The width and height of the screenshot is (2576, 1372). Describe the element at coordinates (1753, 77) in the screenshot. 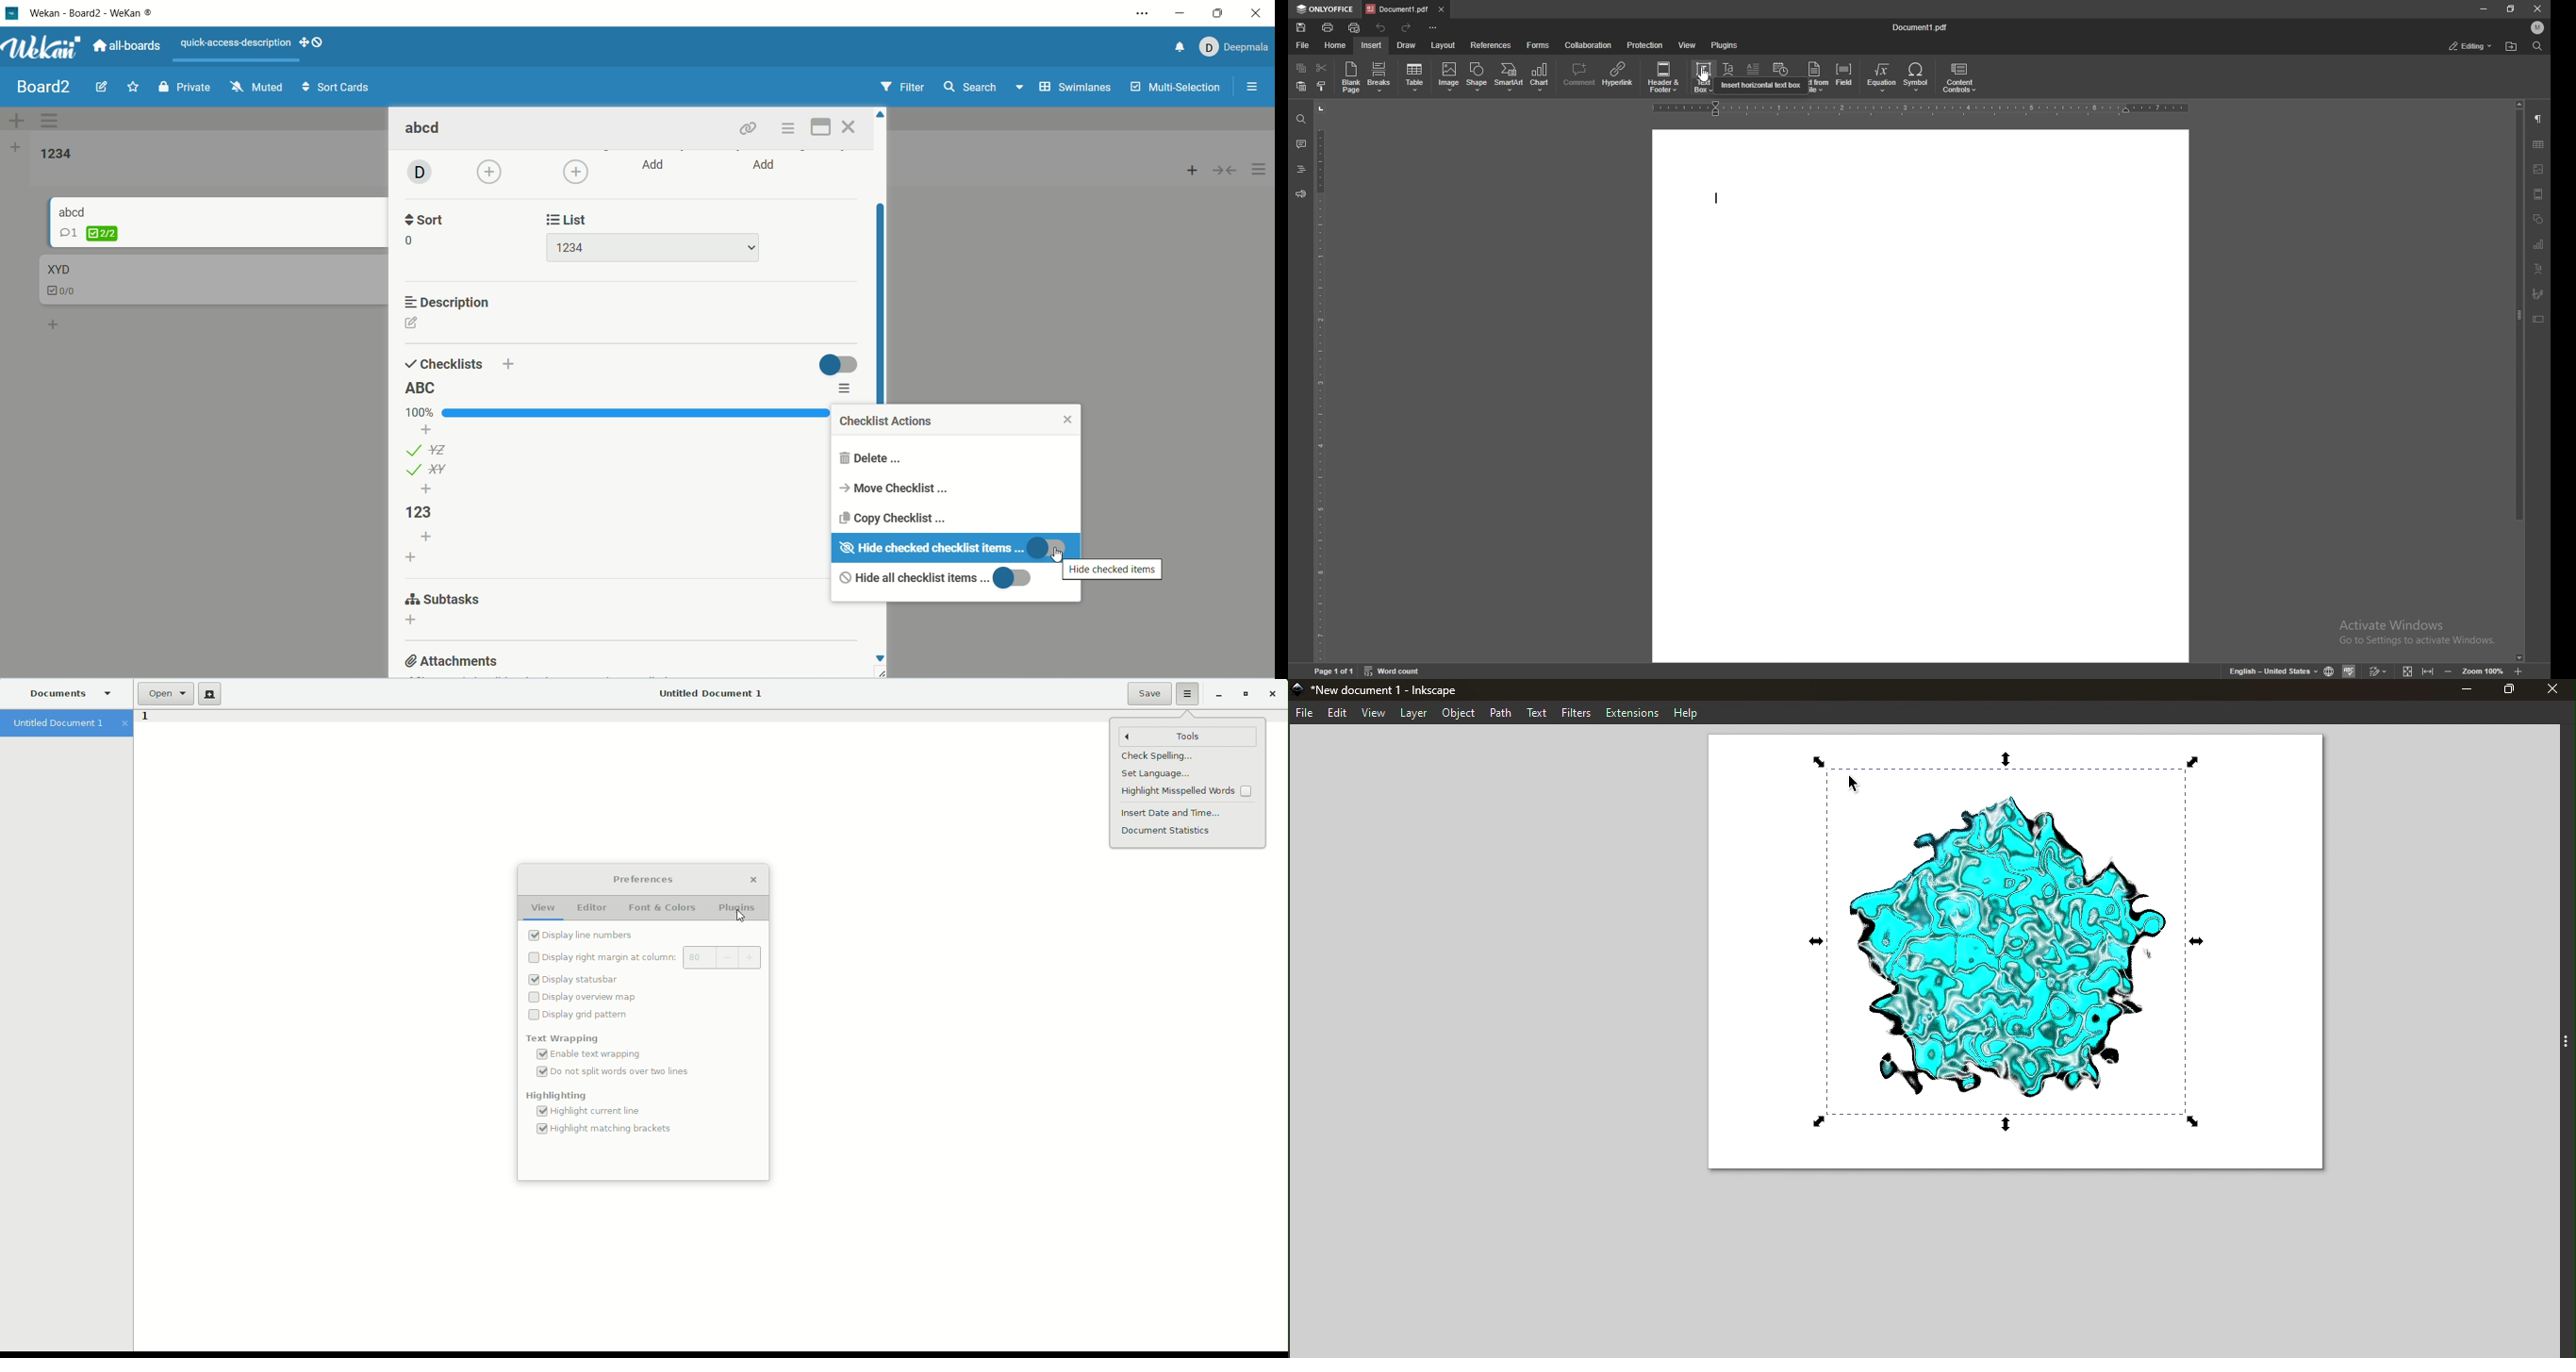

I see `drop cap` at that location.